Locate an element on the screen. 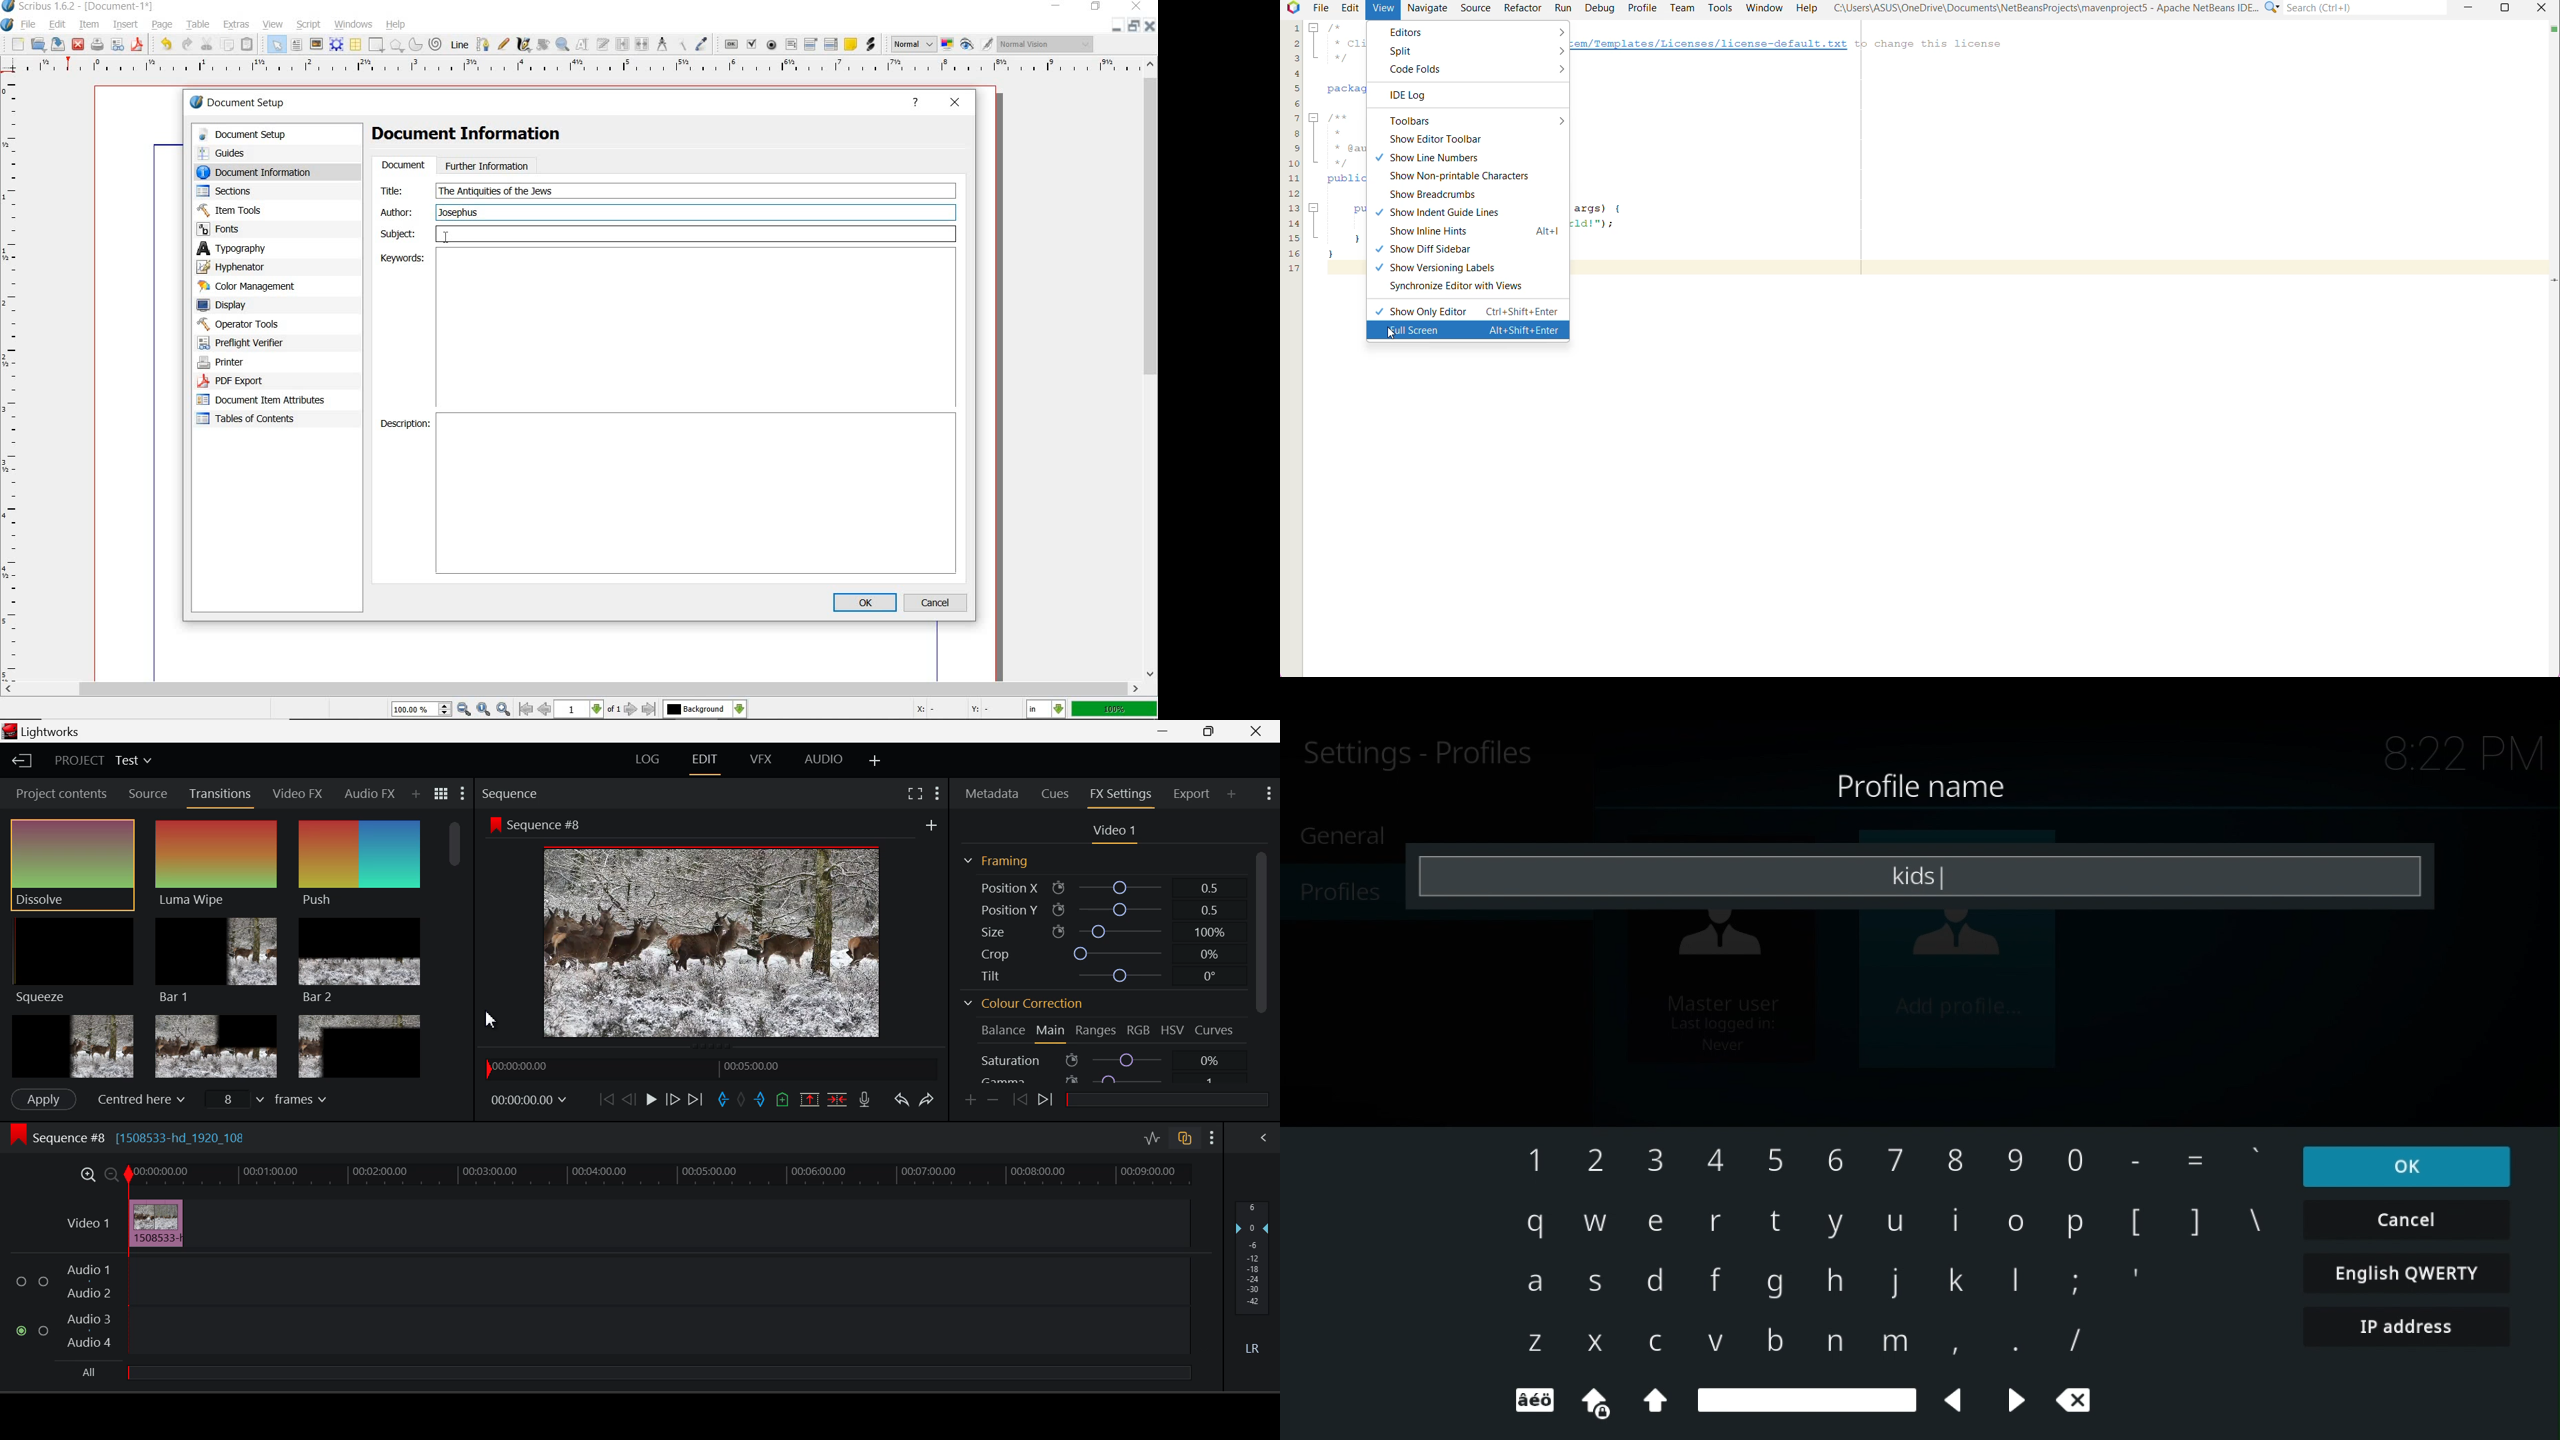 Image resolution: width=2576 pixels, height=1456 pixels. up is located at coordinates (1655, 1400).